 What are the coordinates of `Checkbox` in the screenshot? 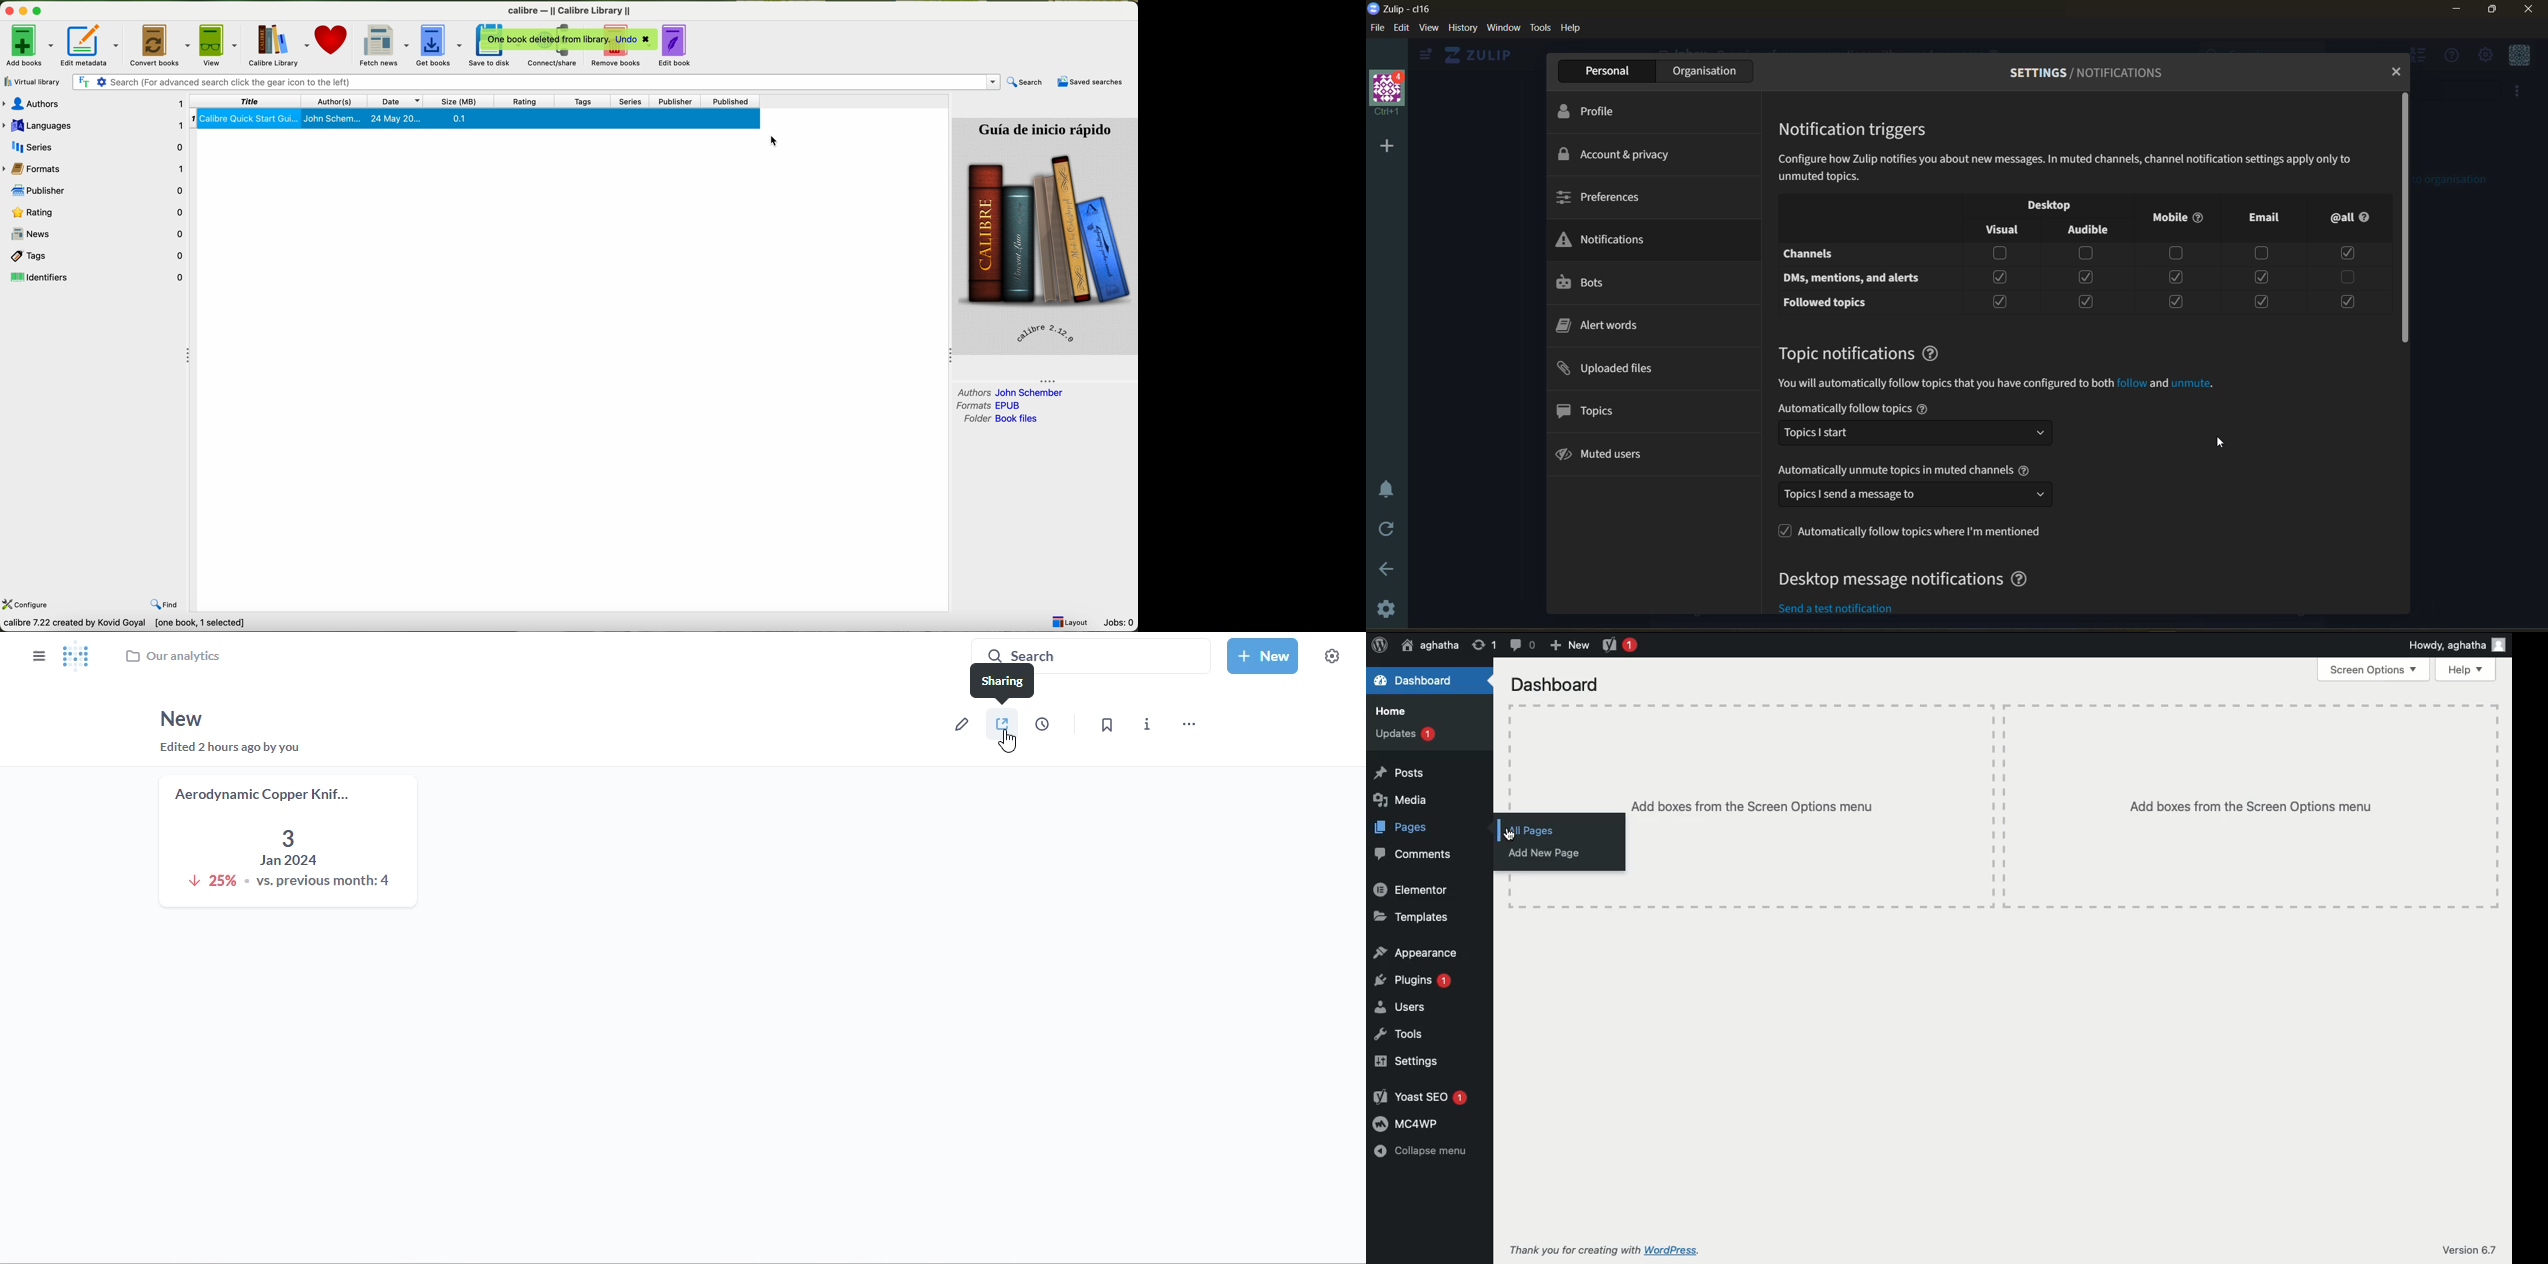 It's located at (2348, 303).